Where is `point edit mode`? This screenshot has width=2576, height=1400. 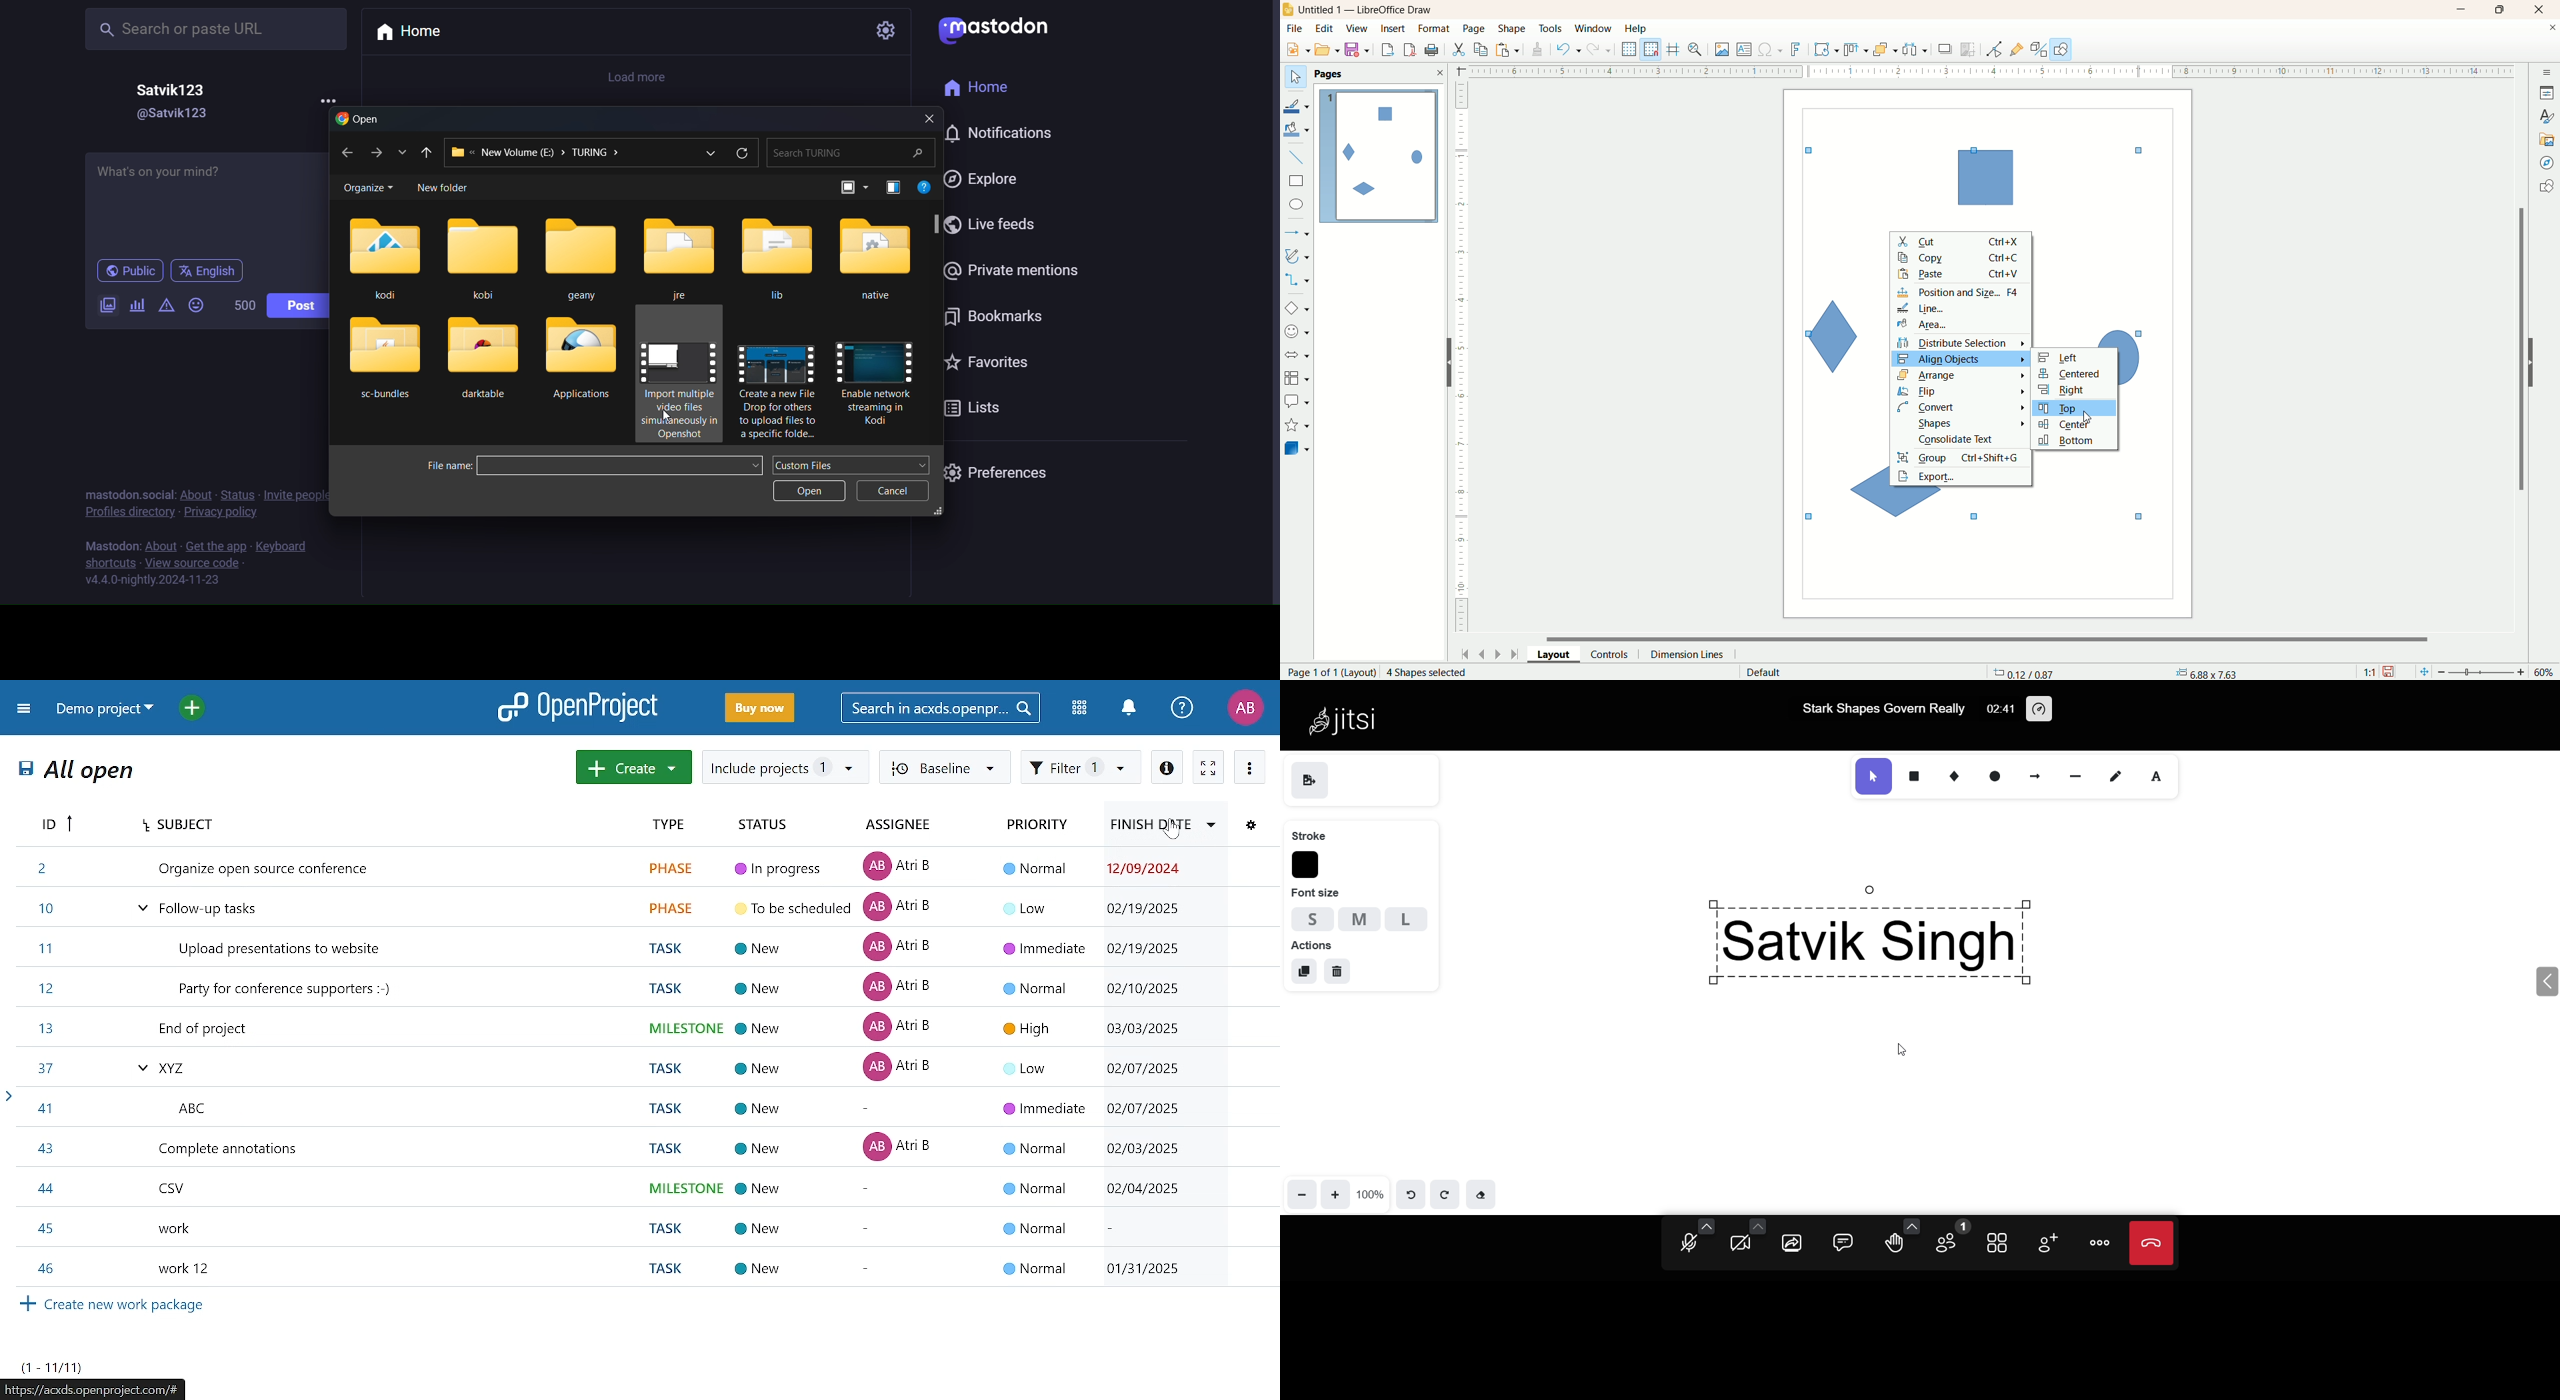 point edit mode is located at coordinates (1993, 50).